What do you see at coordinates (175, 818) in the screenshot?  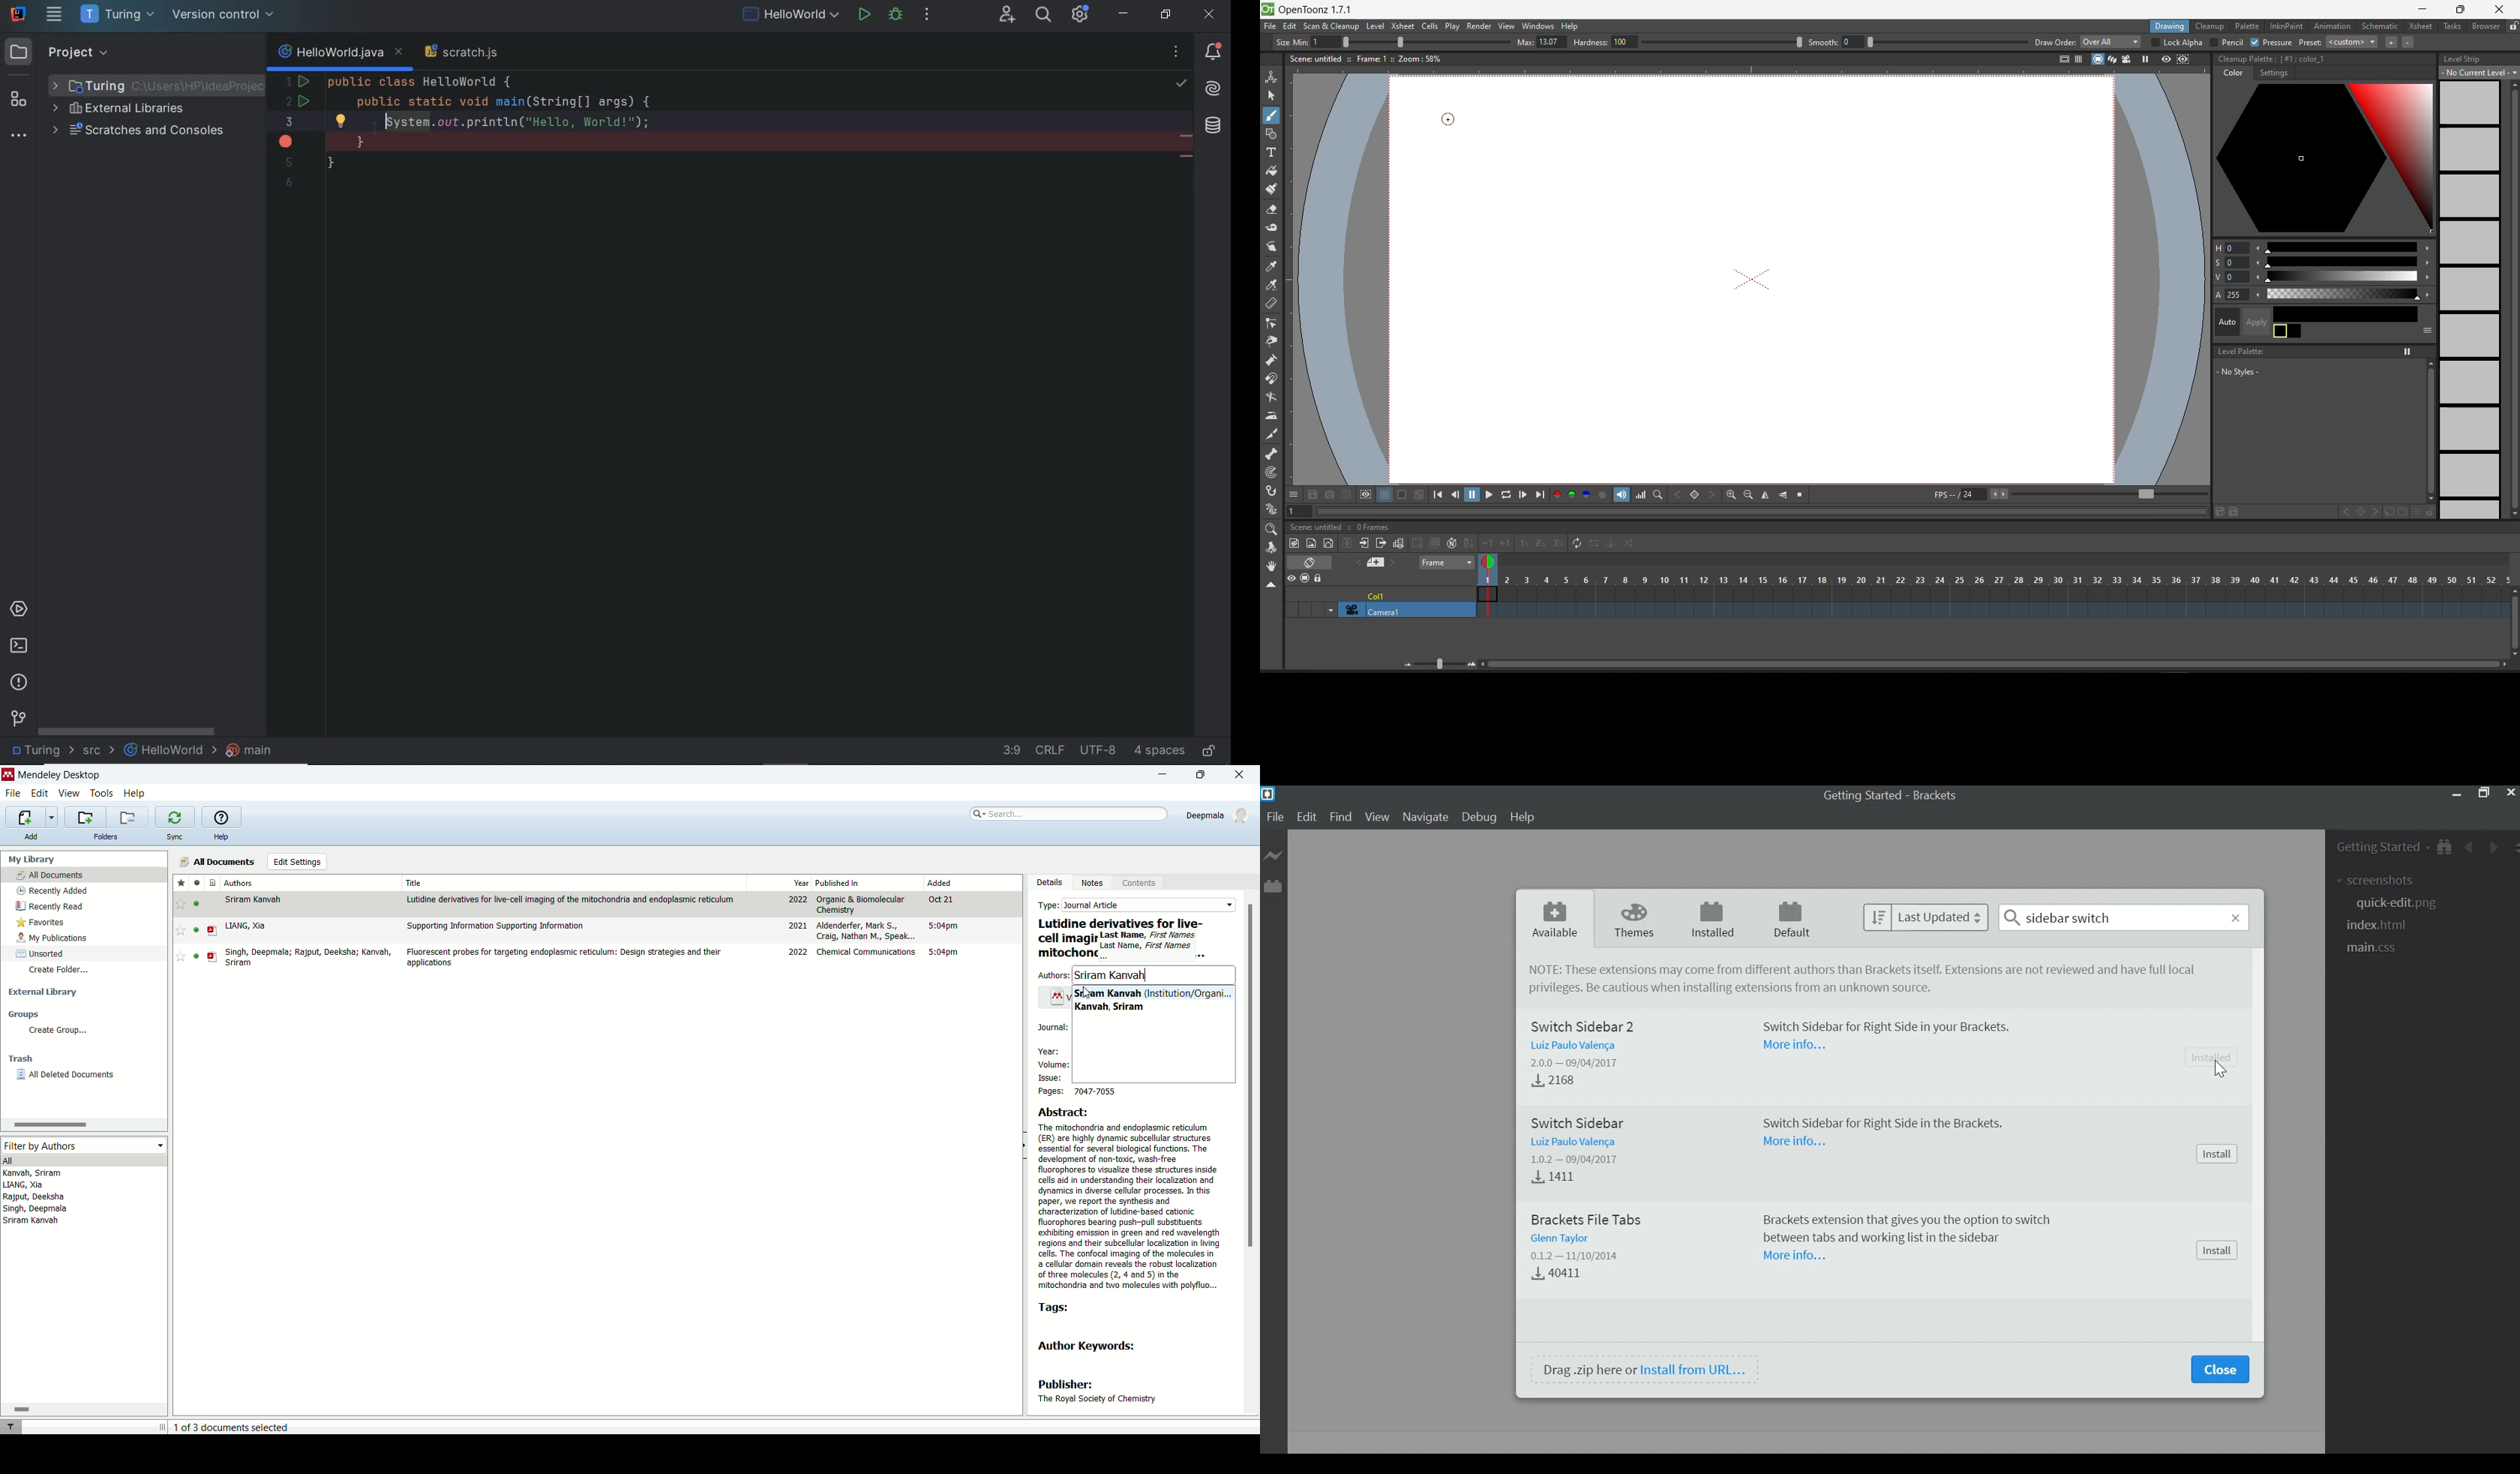 I see `synchronize library with mendeley web` at bounding box center [175, 818].